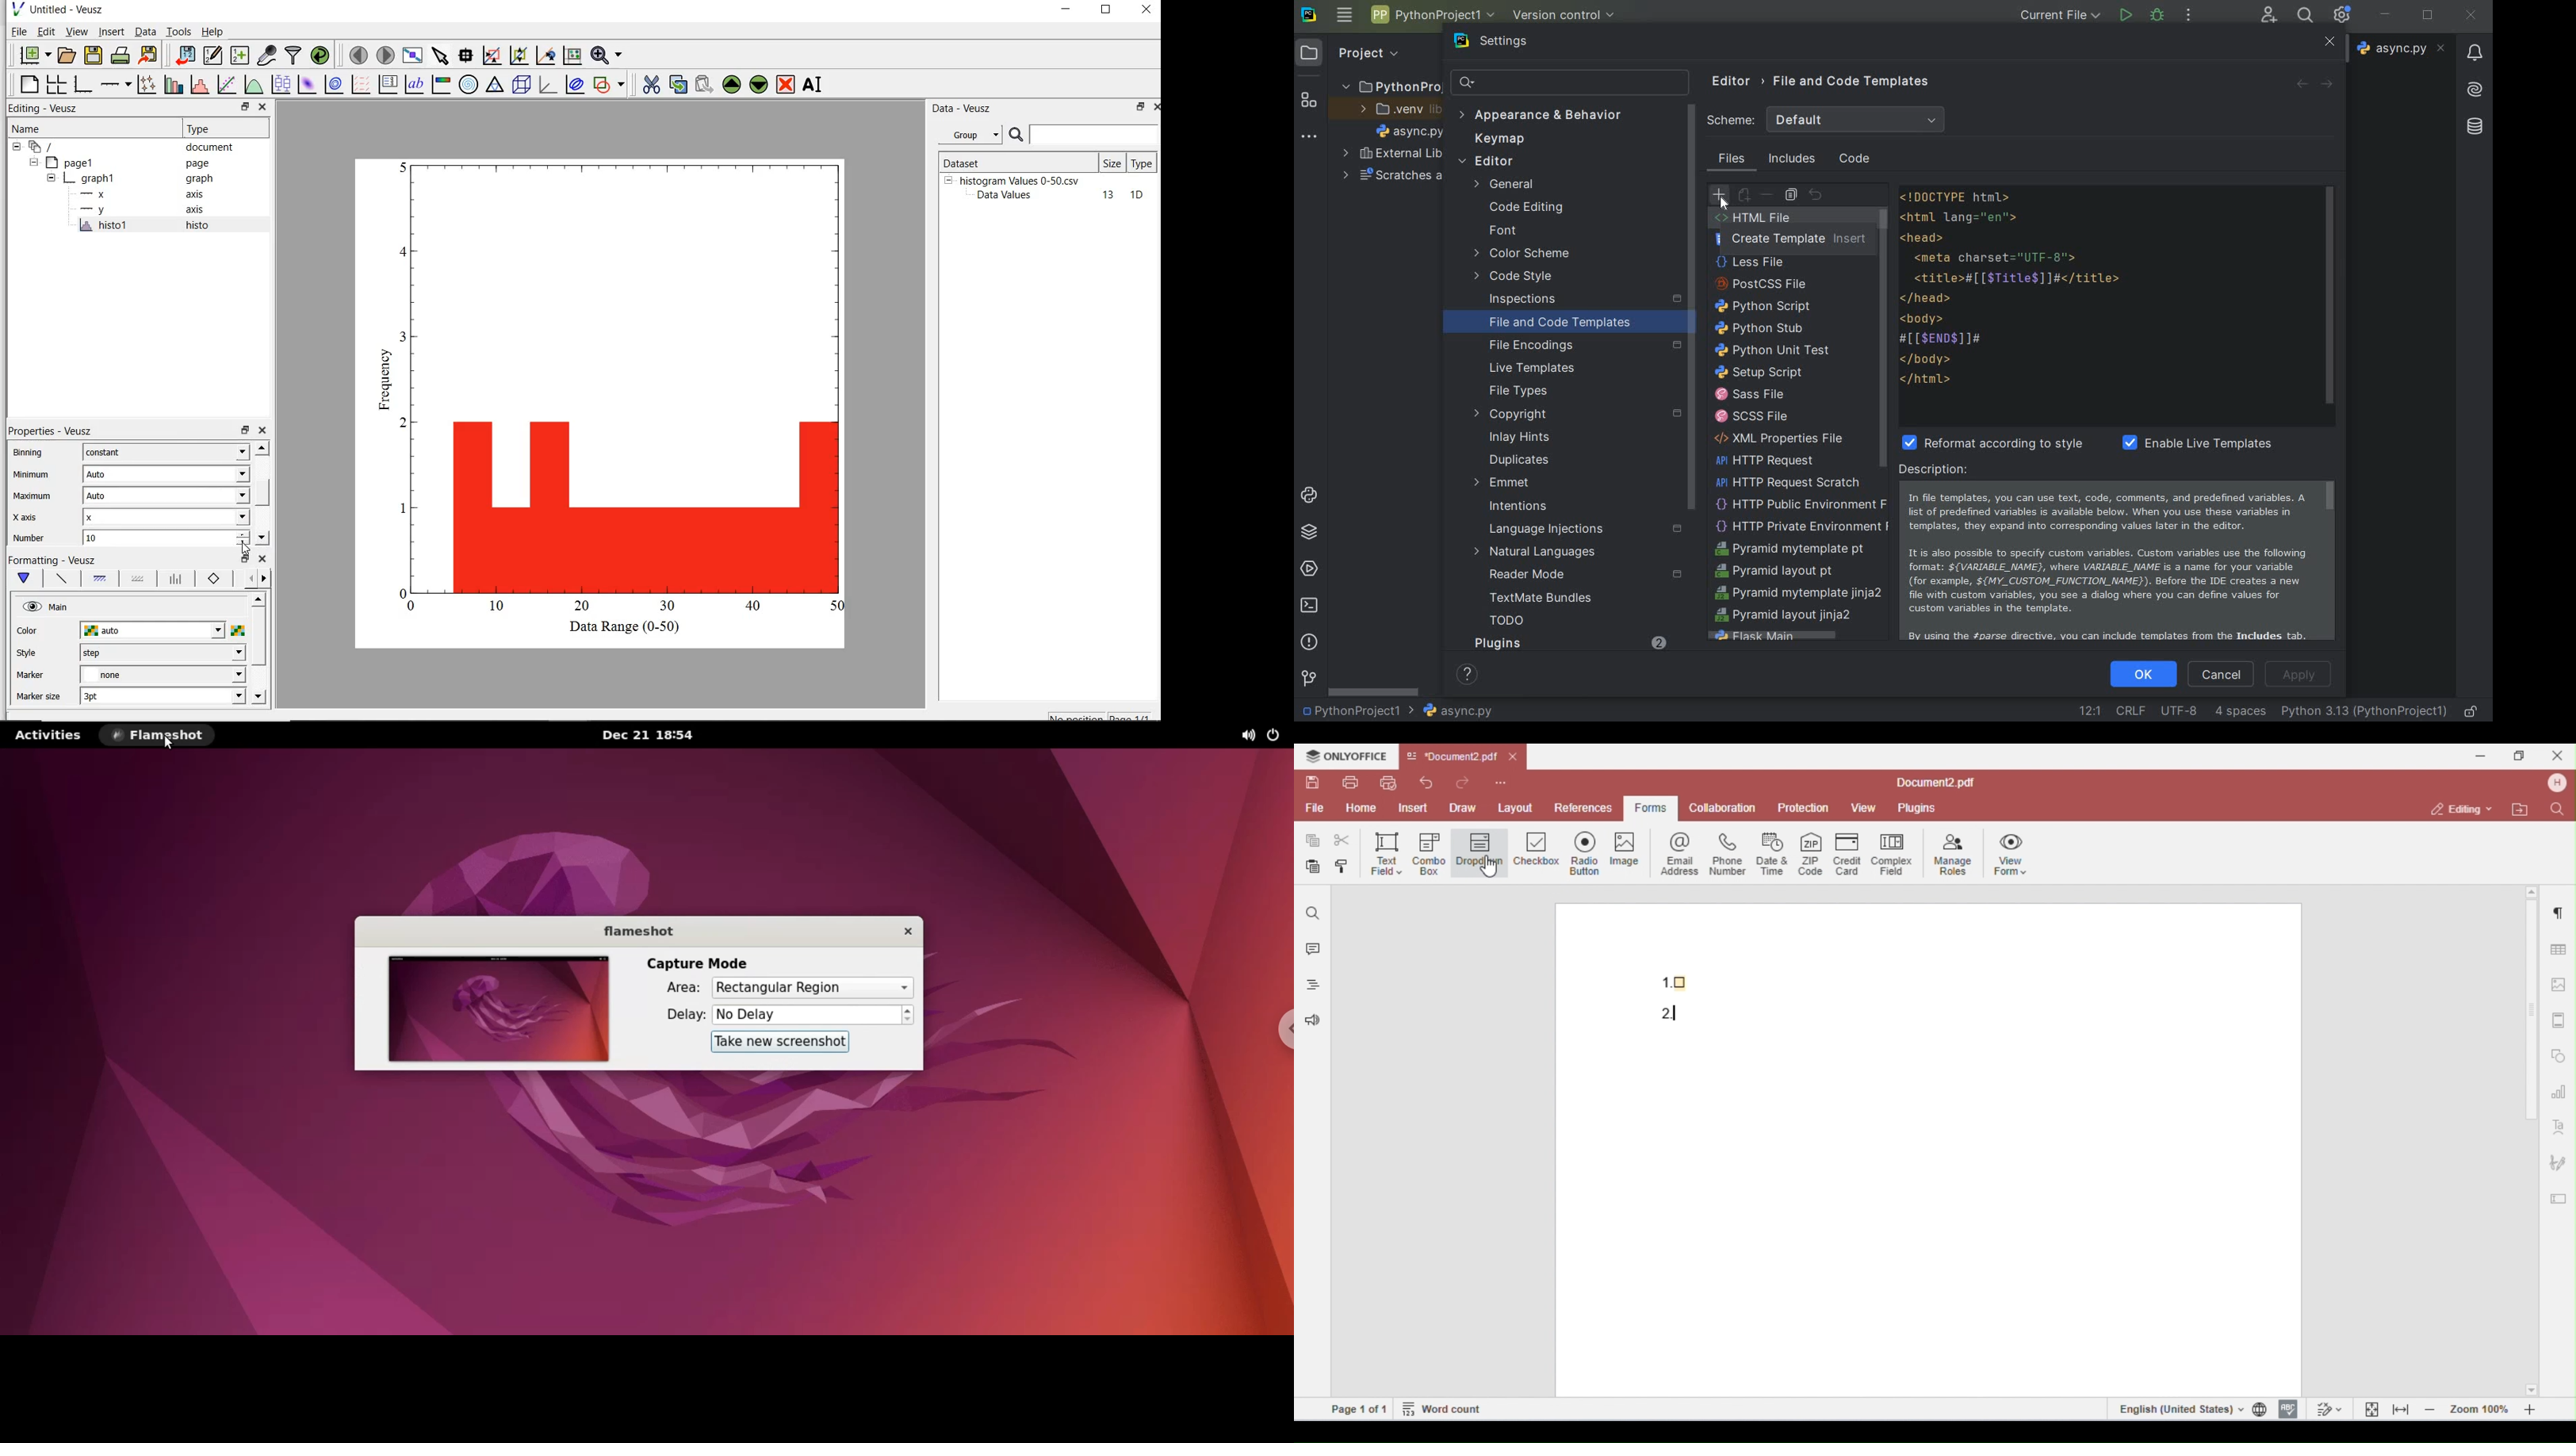  I want to click on project name, so click(1392, 85).